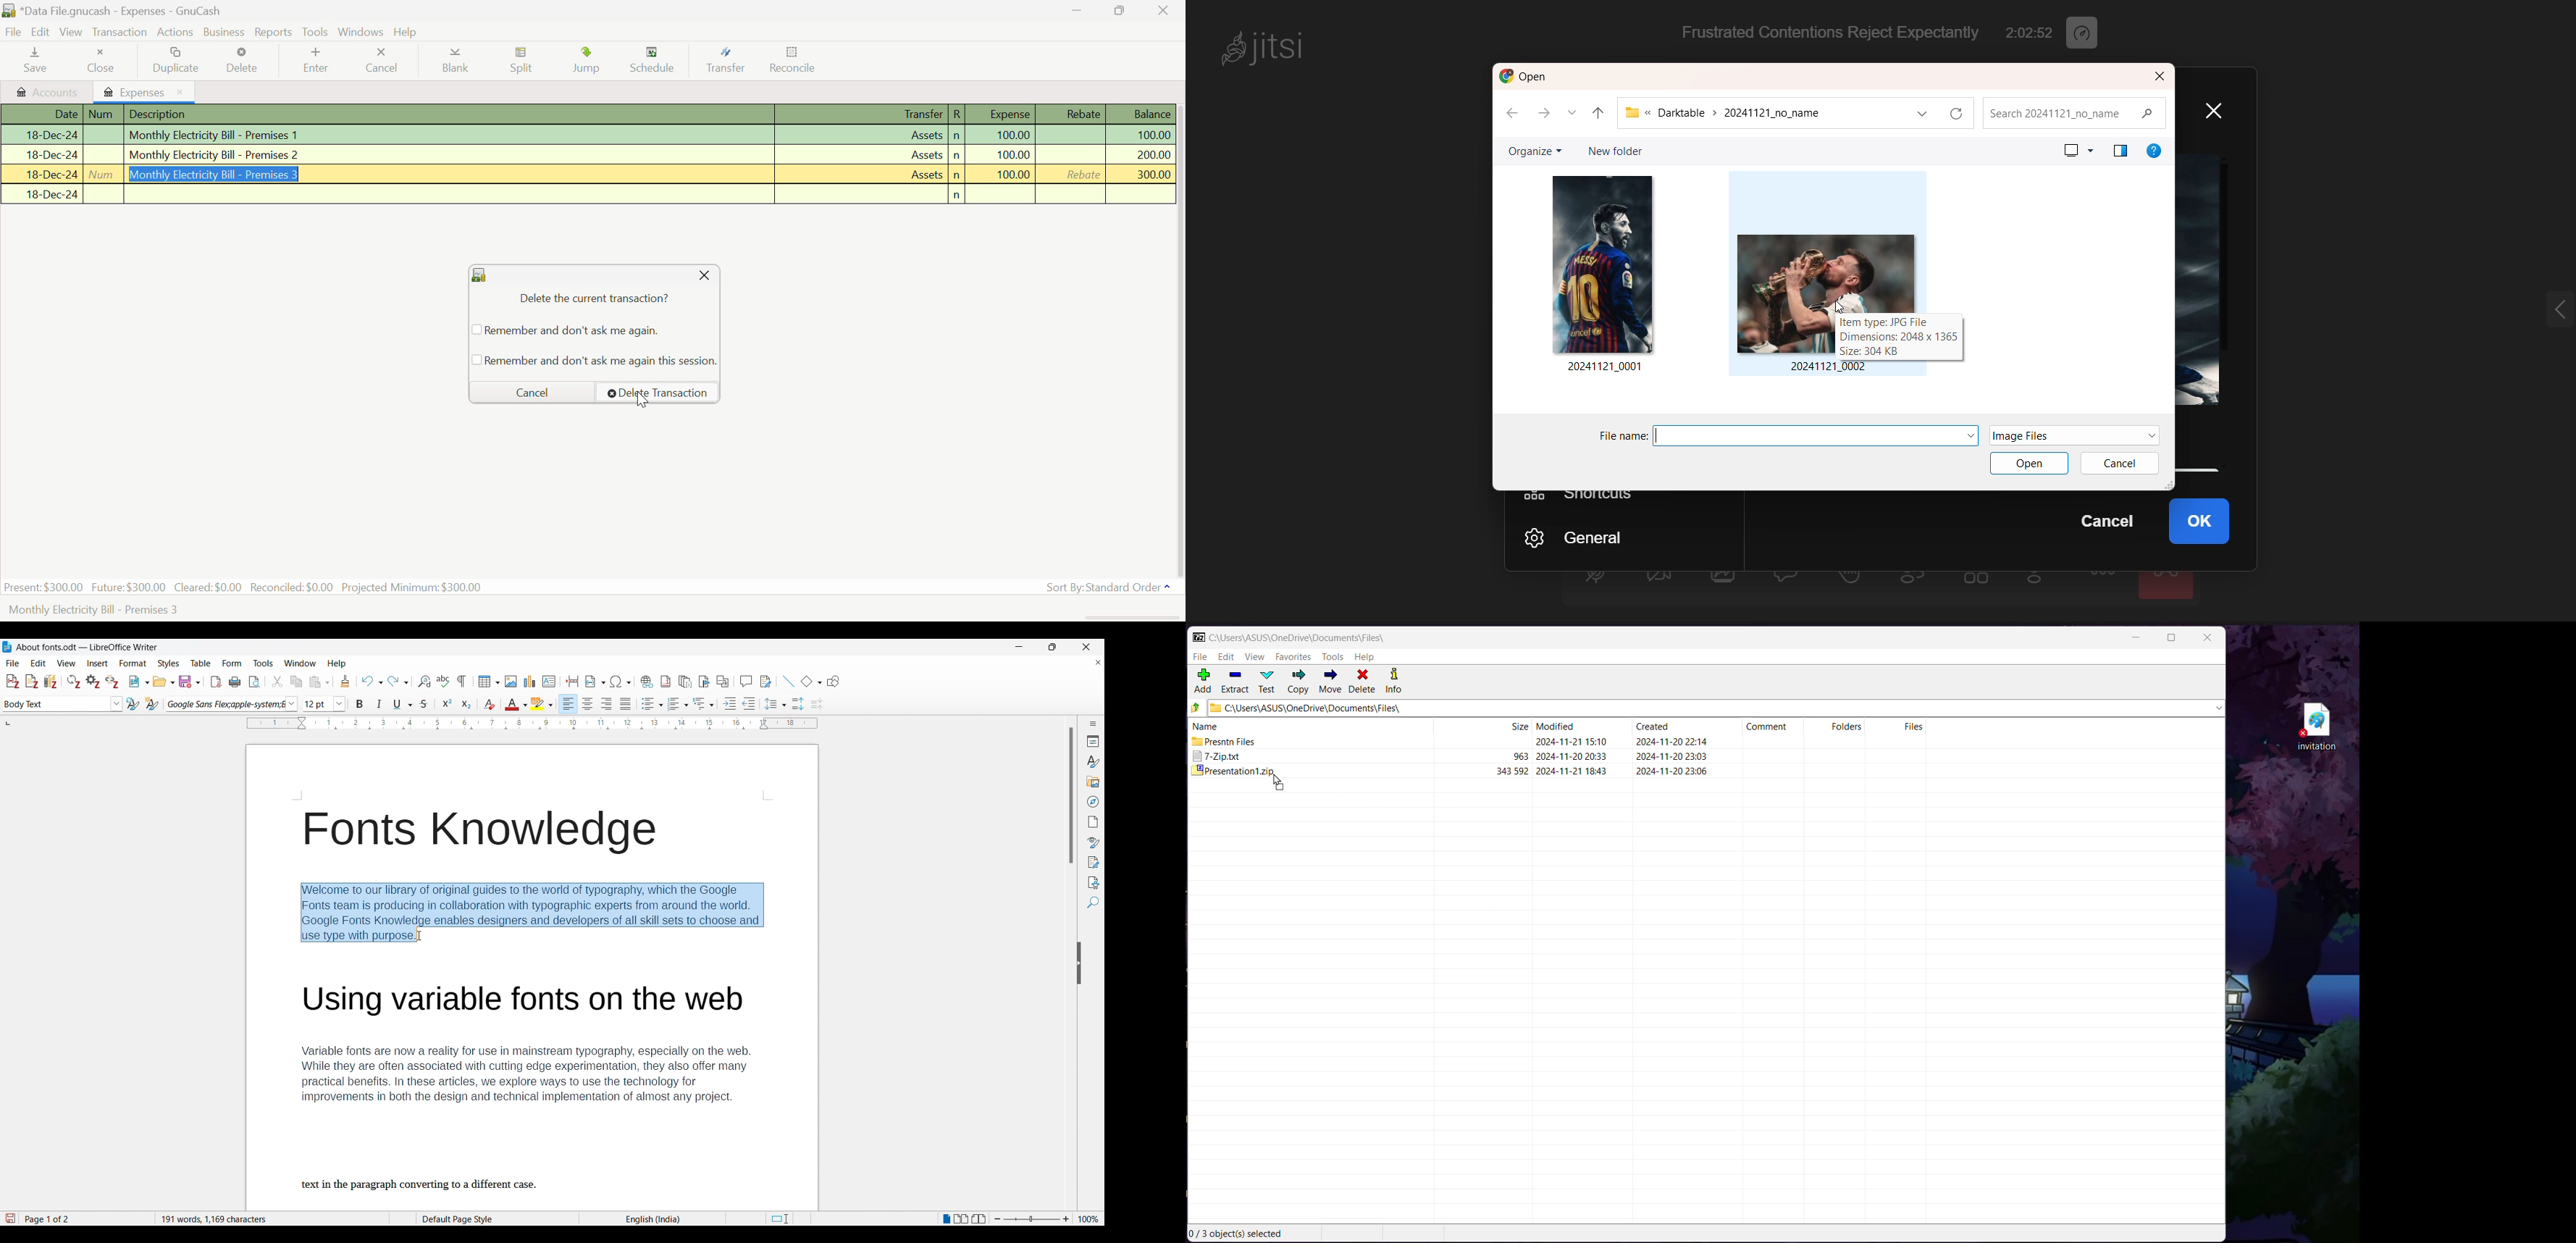 This screenshot has width=2576, height=1260. I want to click on Close, so click(704, 276).